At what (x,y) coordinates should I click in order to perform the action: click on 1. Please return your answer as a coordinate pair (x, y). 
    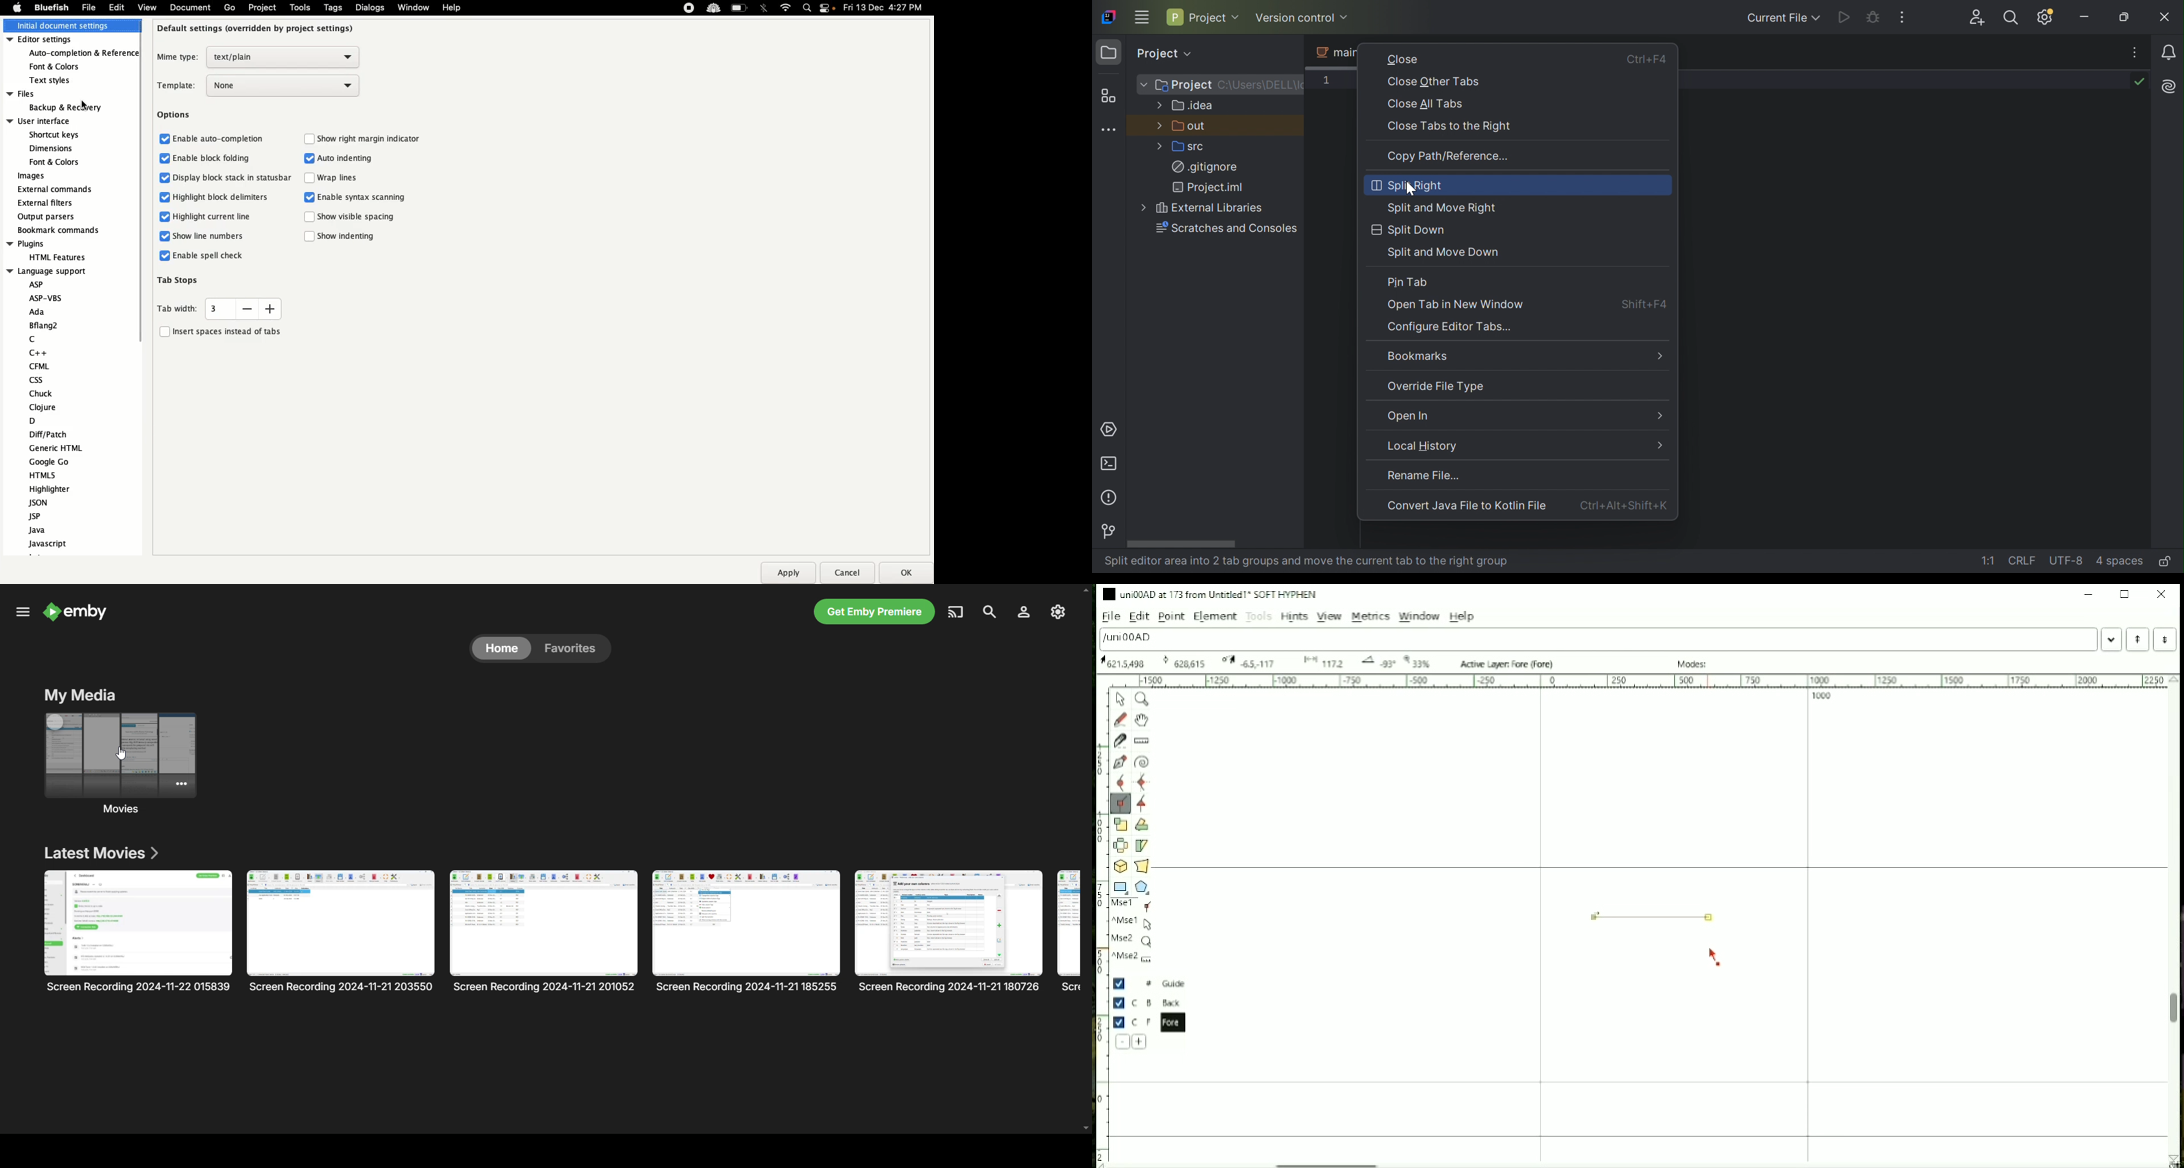
    Looking at the image, I should click on (1332, 82).